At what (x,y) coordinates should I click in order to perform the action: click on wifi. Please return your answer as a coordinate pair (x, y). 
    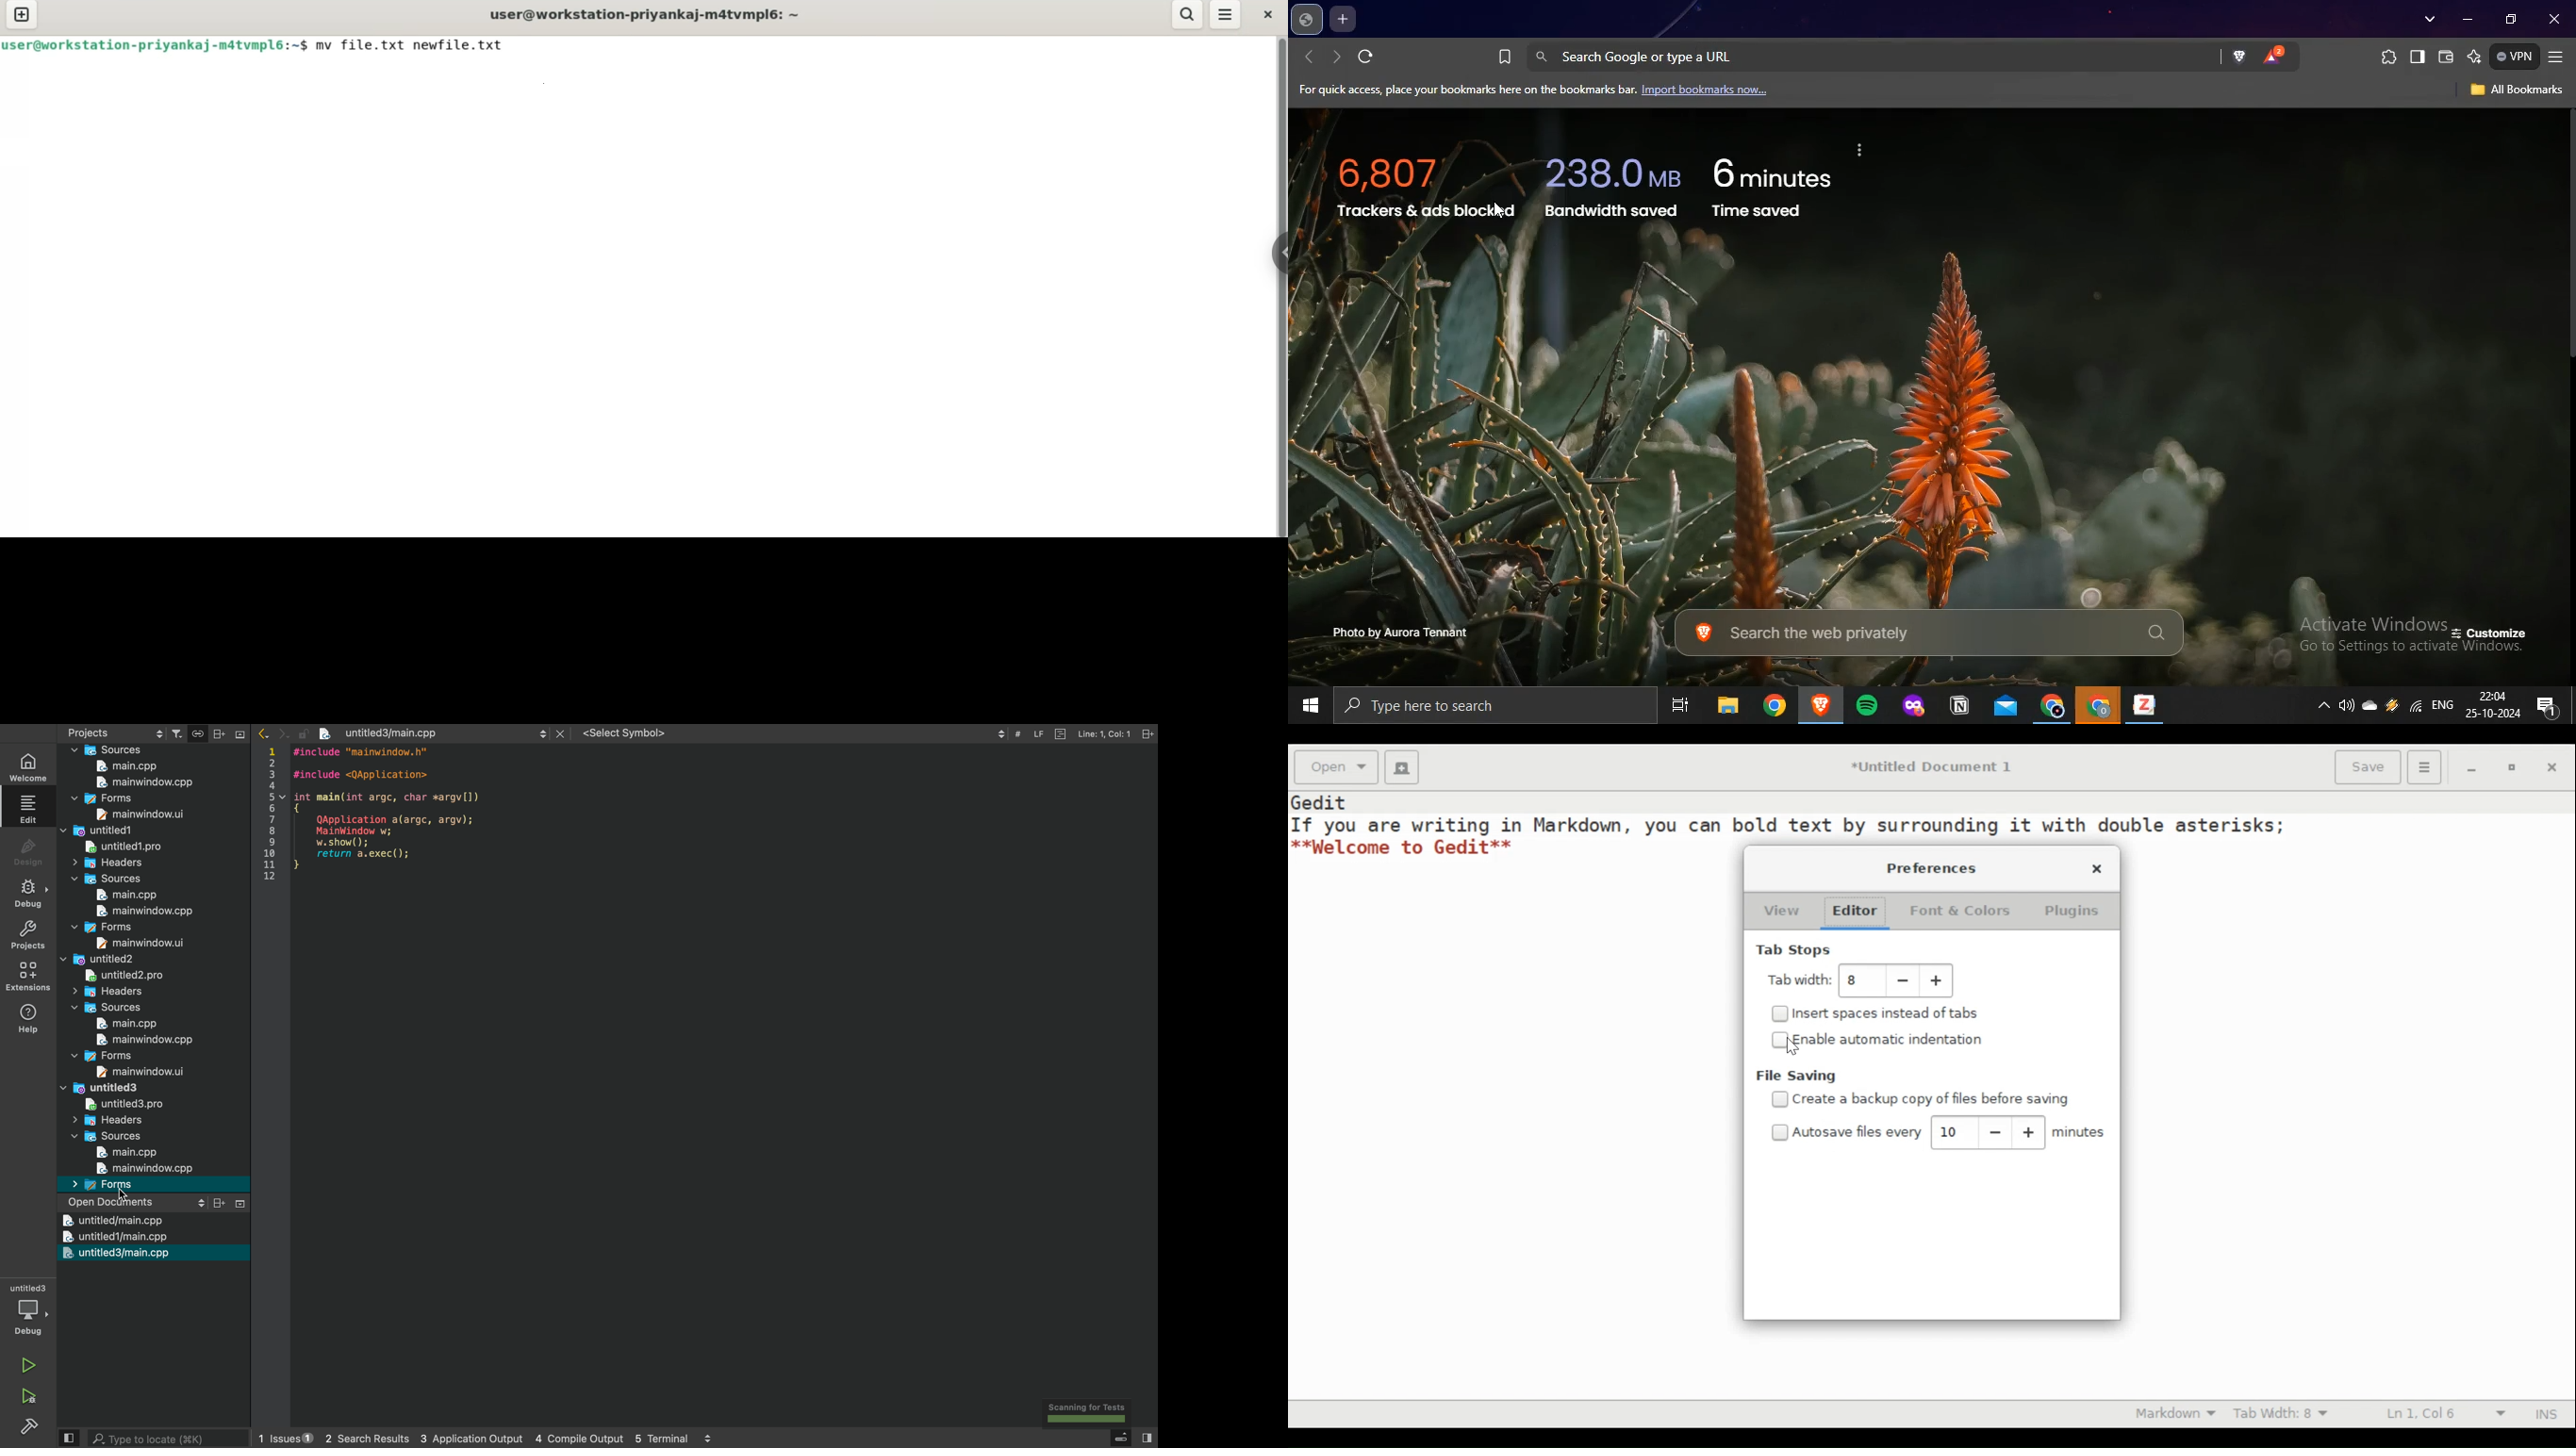
    Looking at the image, I should click on (2414, 705).